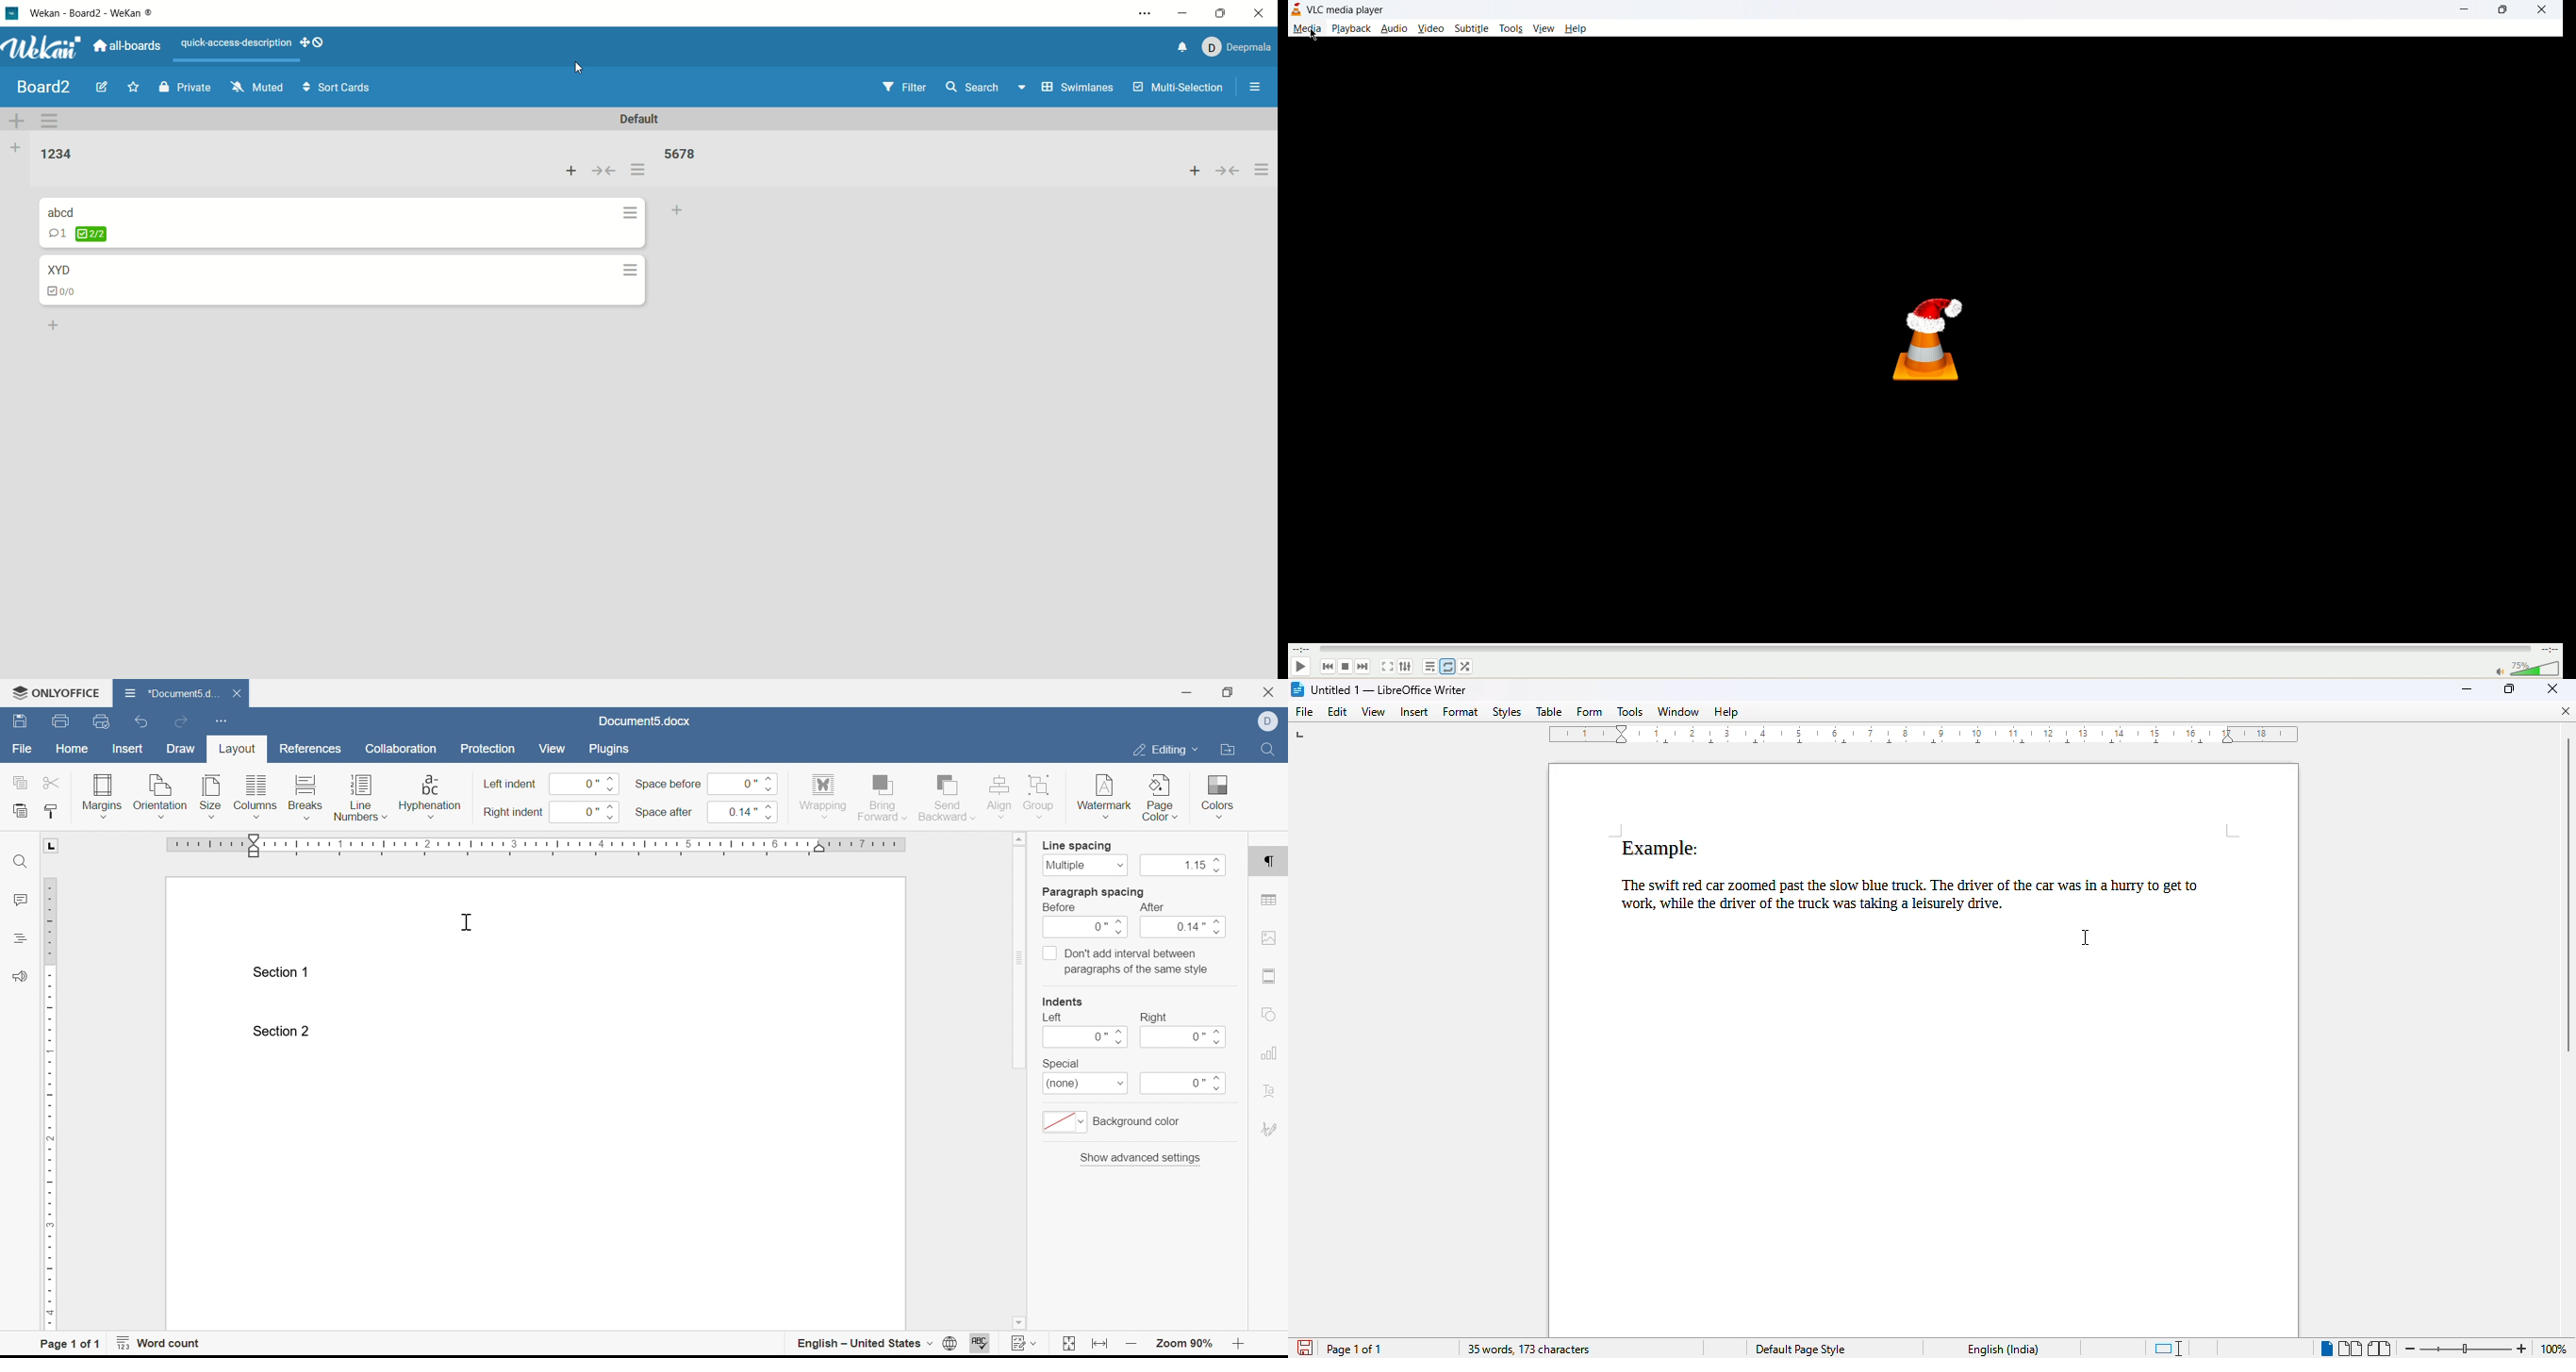  Describe the element at coordinates (49, 812) in the screenshot. I see `copy style` at that location.